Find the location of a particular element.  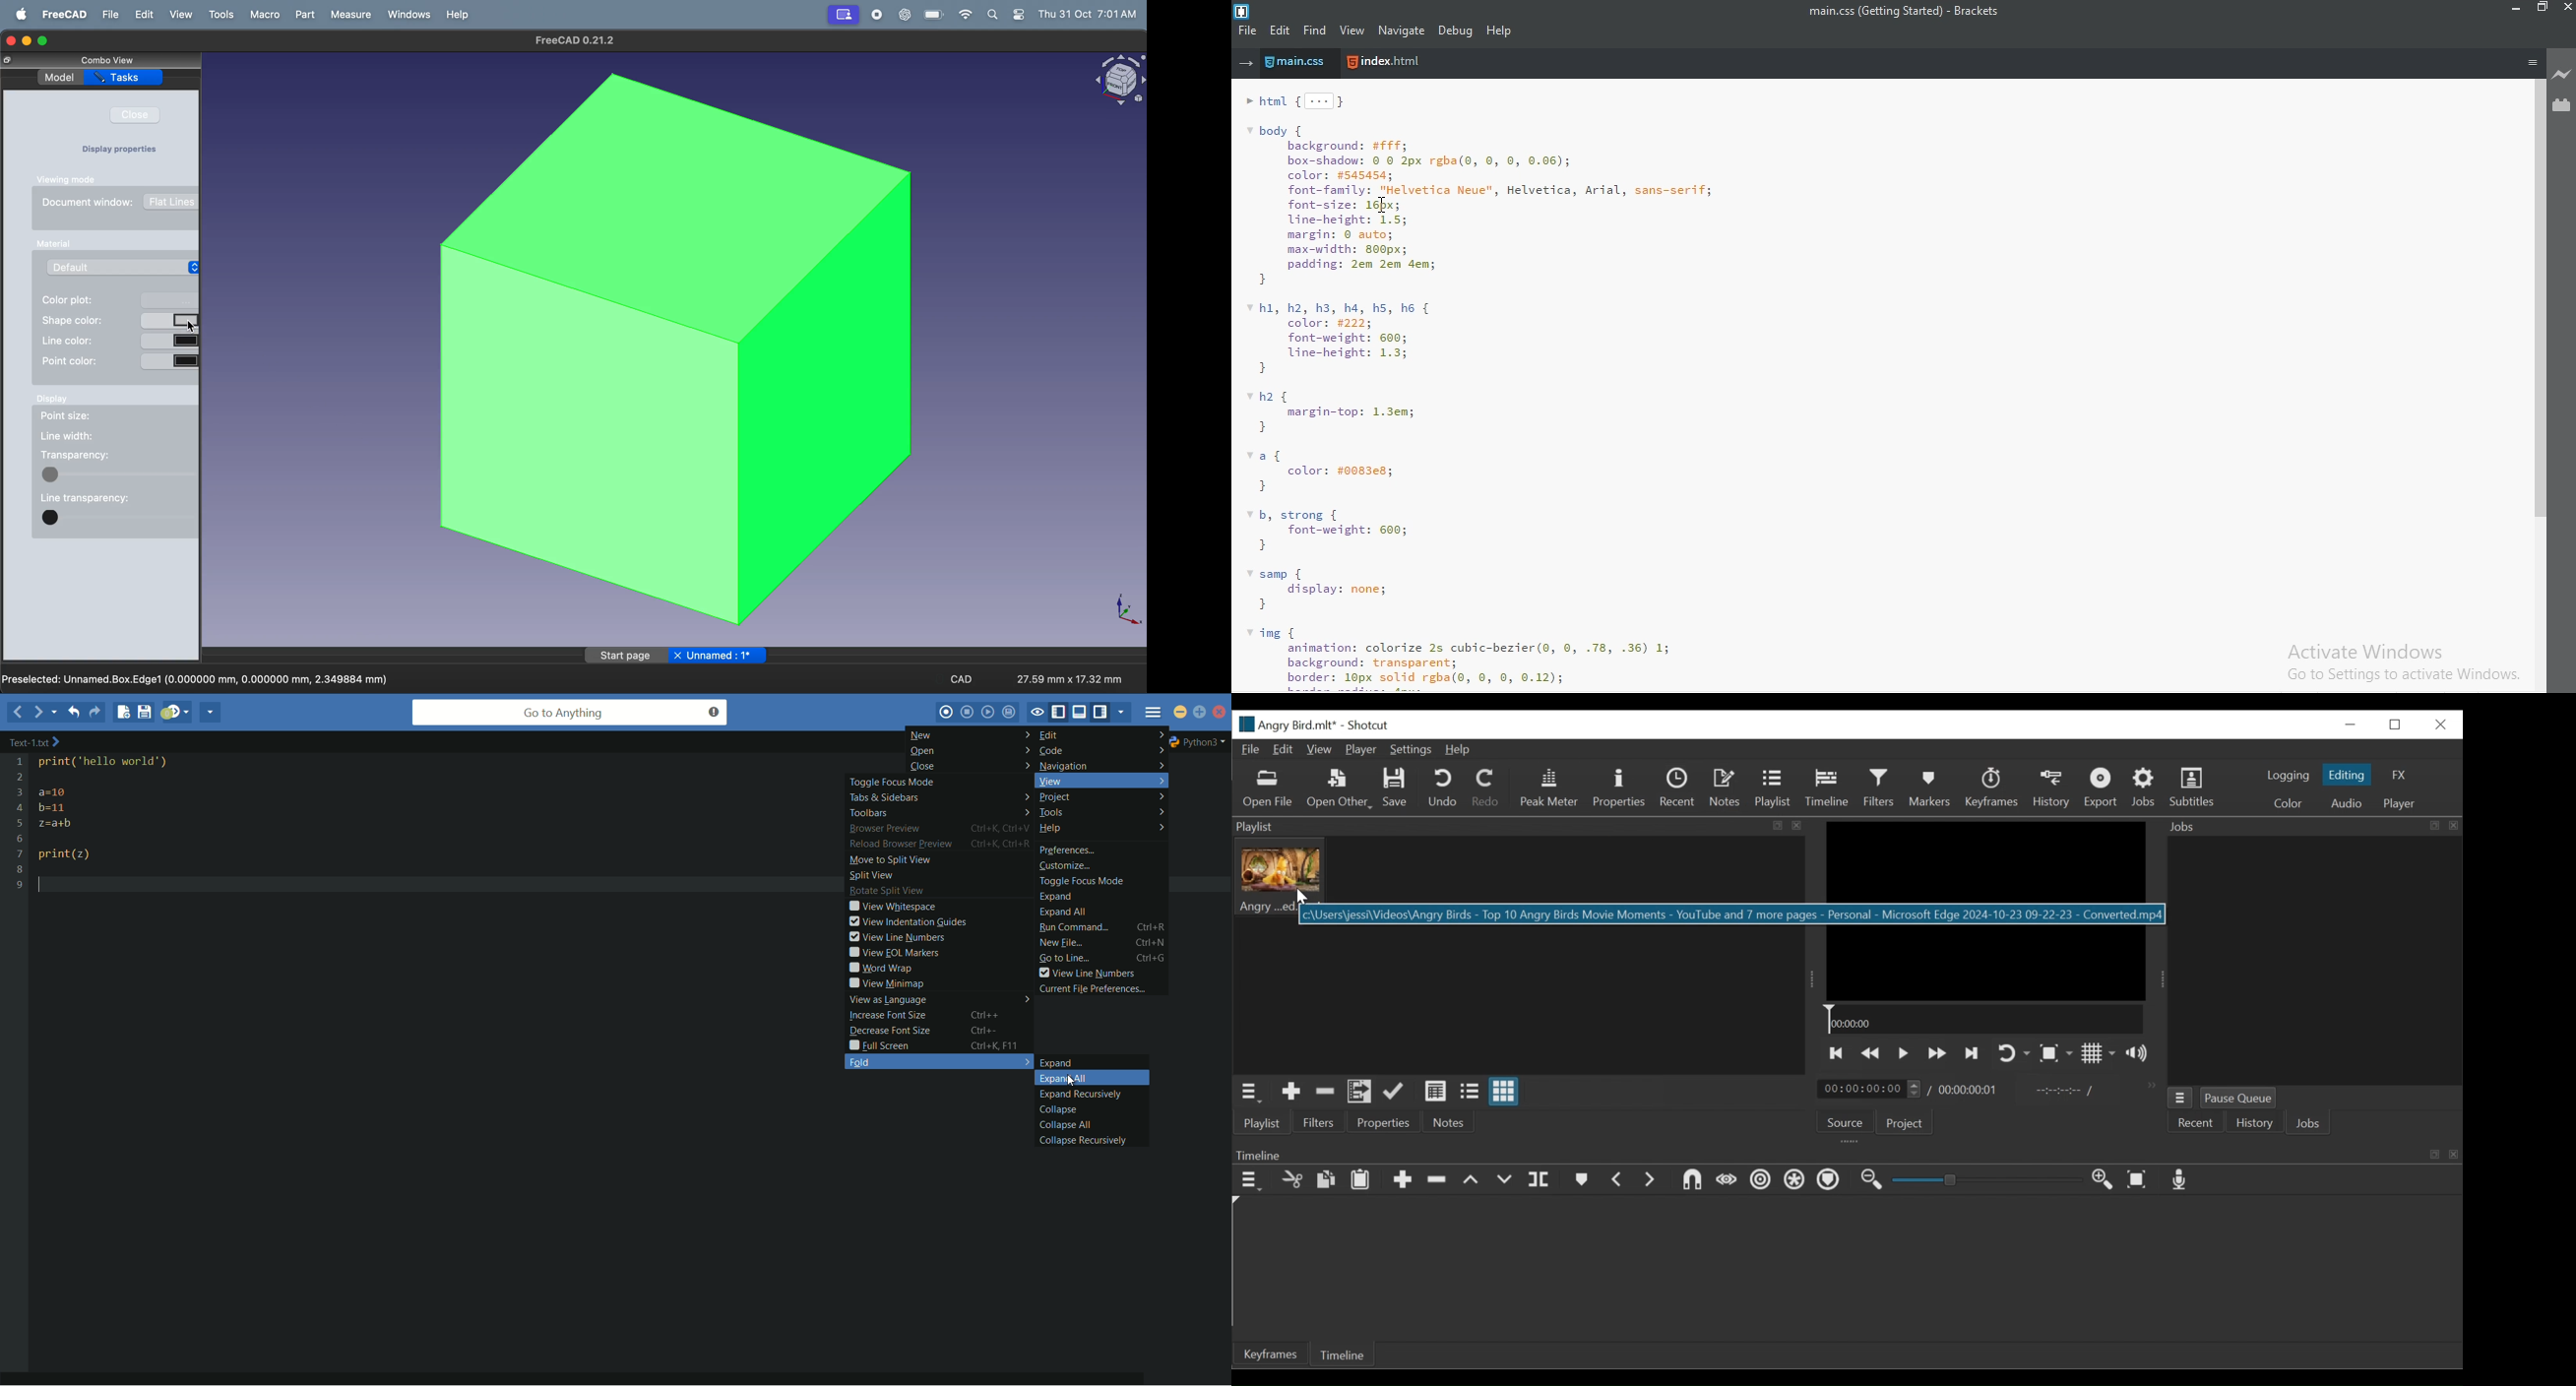

View is located at coordinates (1317, 750).